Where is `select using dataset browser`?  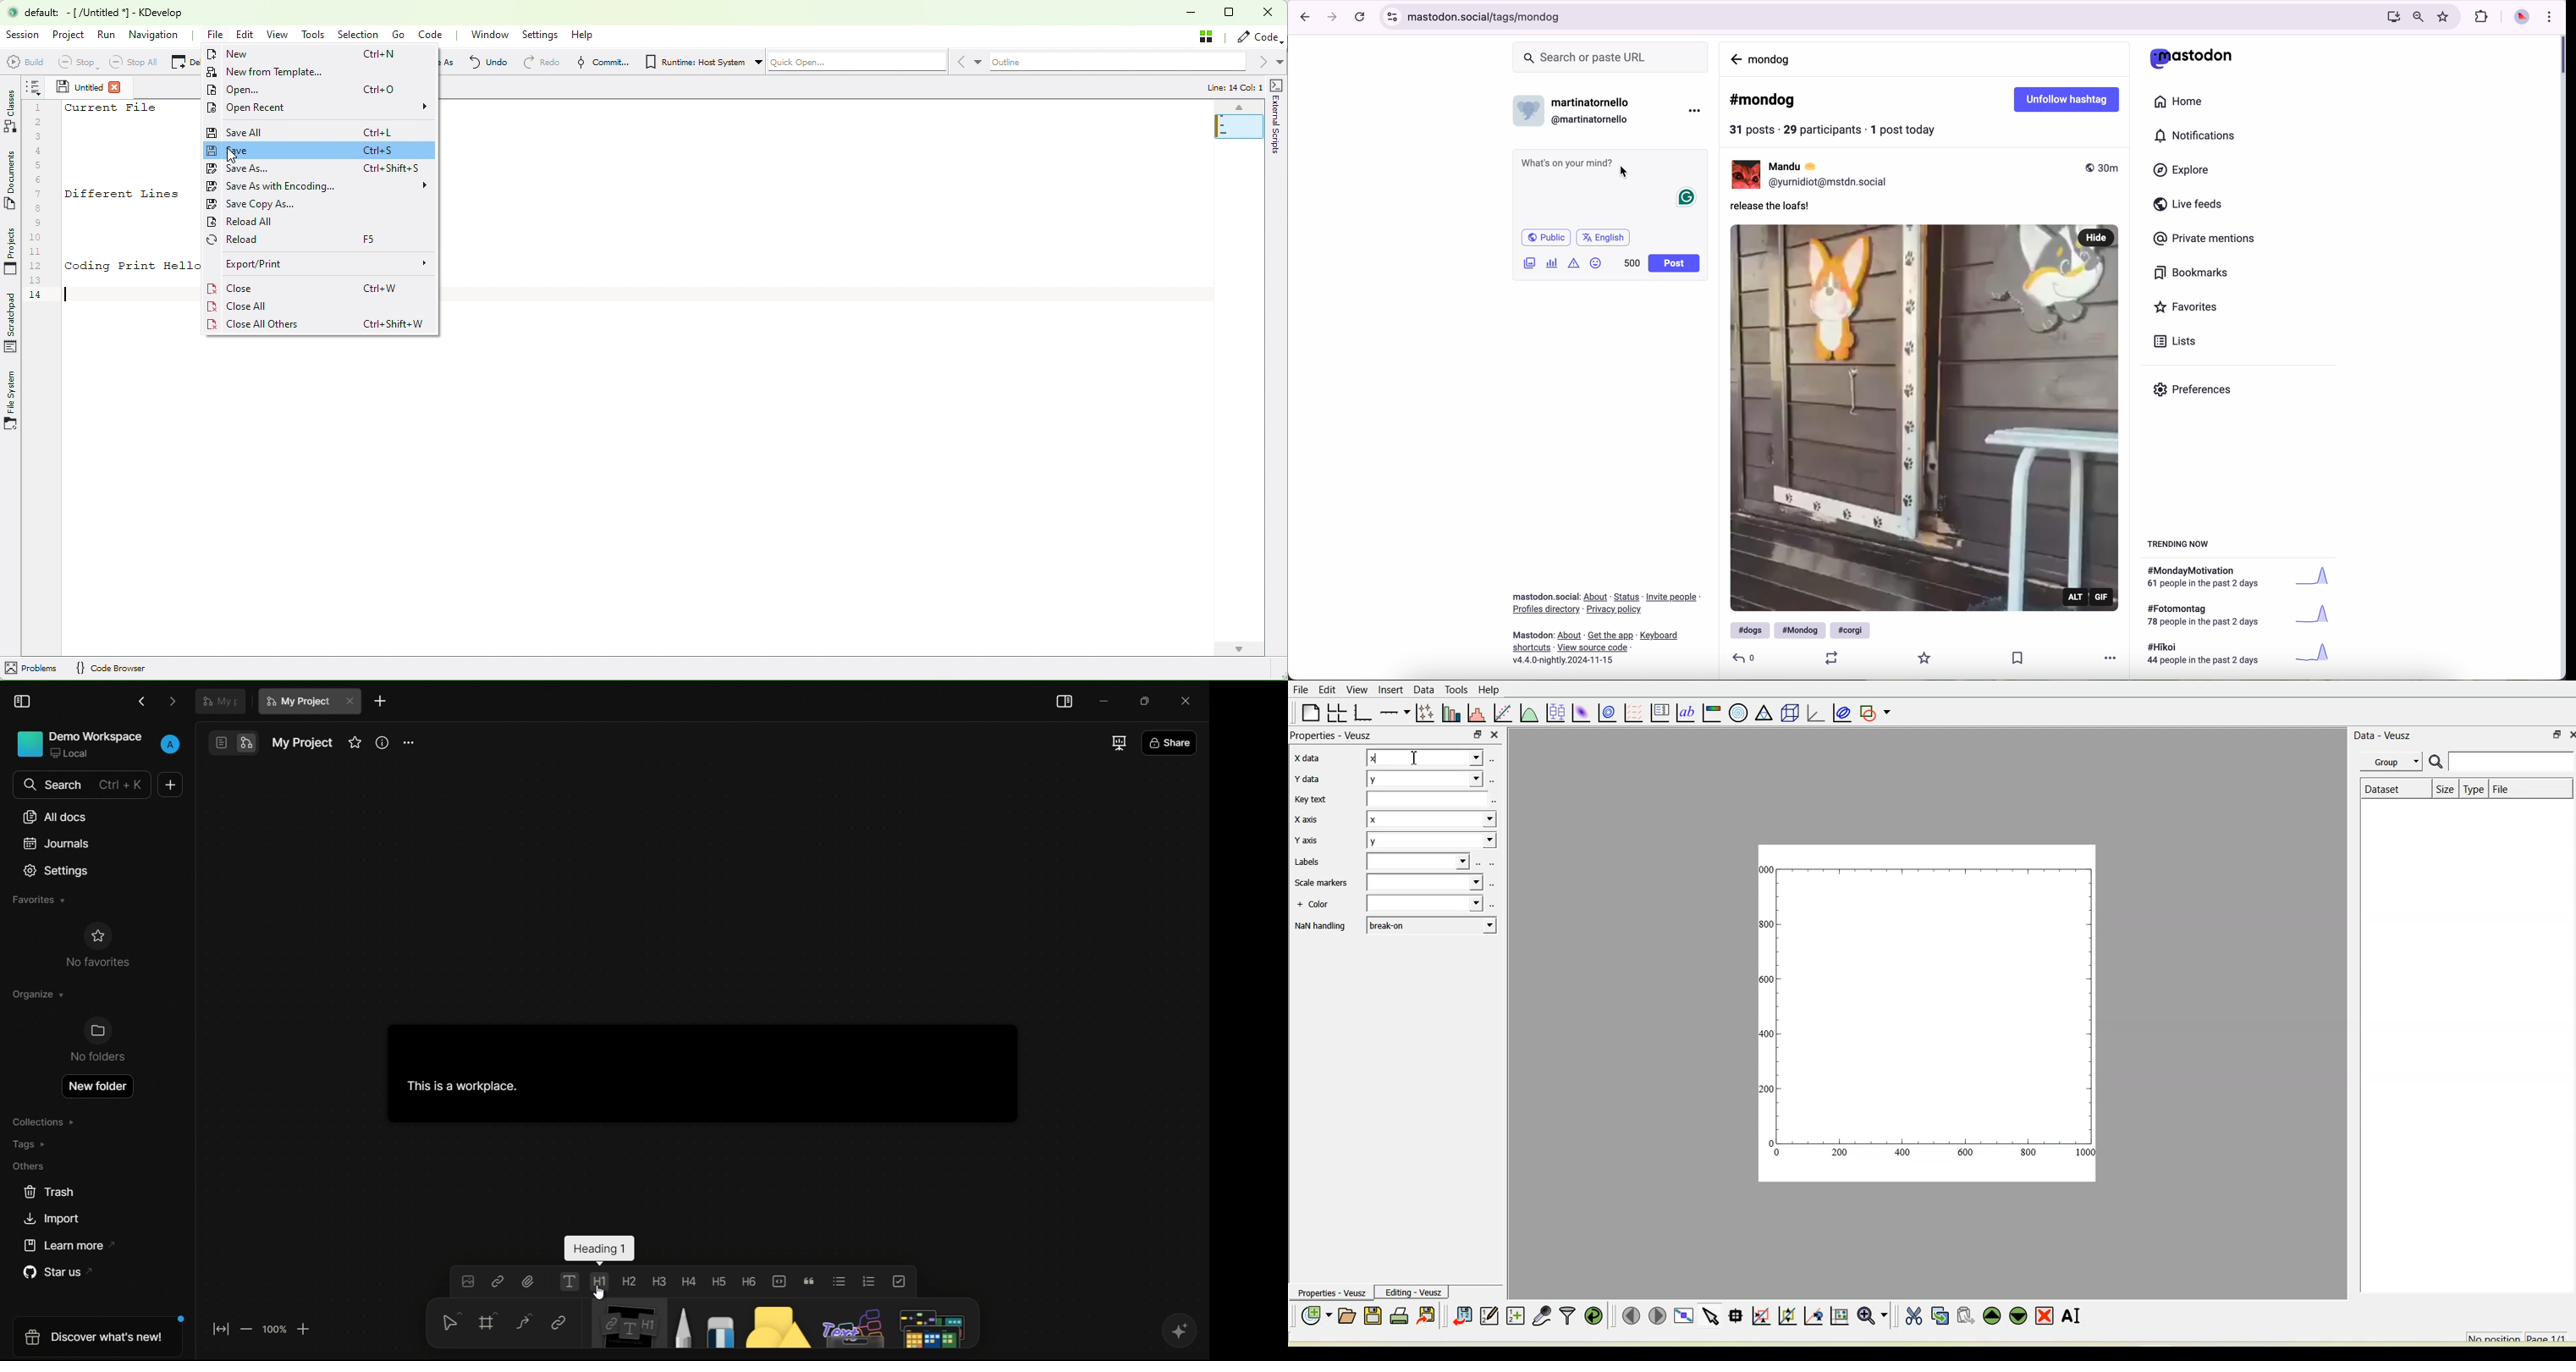
select using dataset browser is located at coordinates (1480, 864).